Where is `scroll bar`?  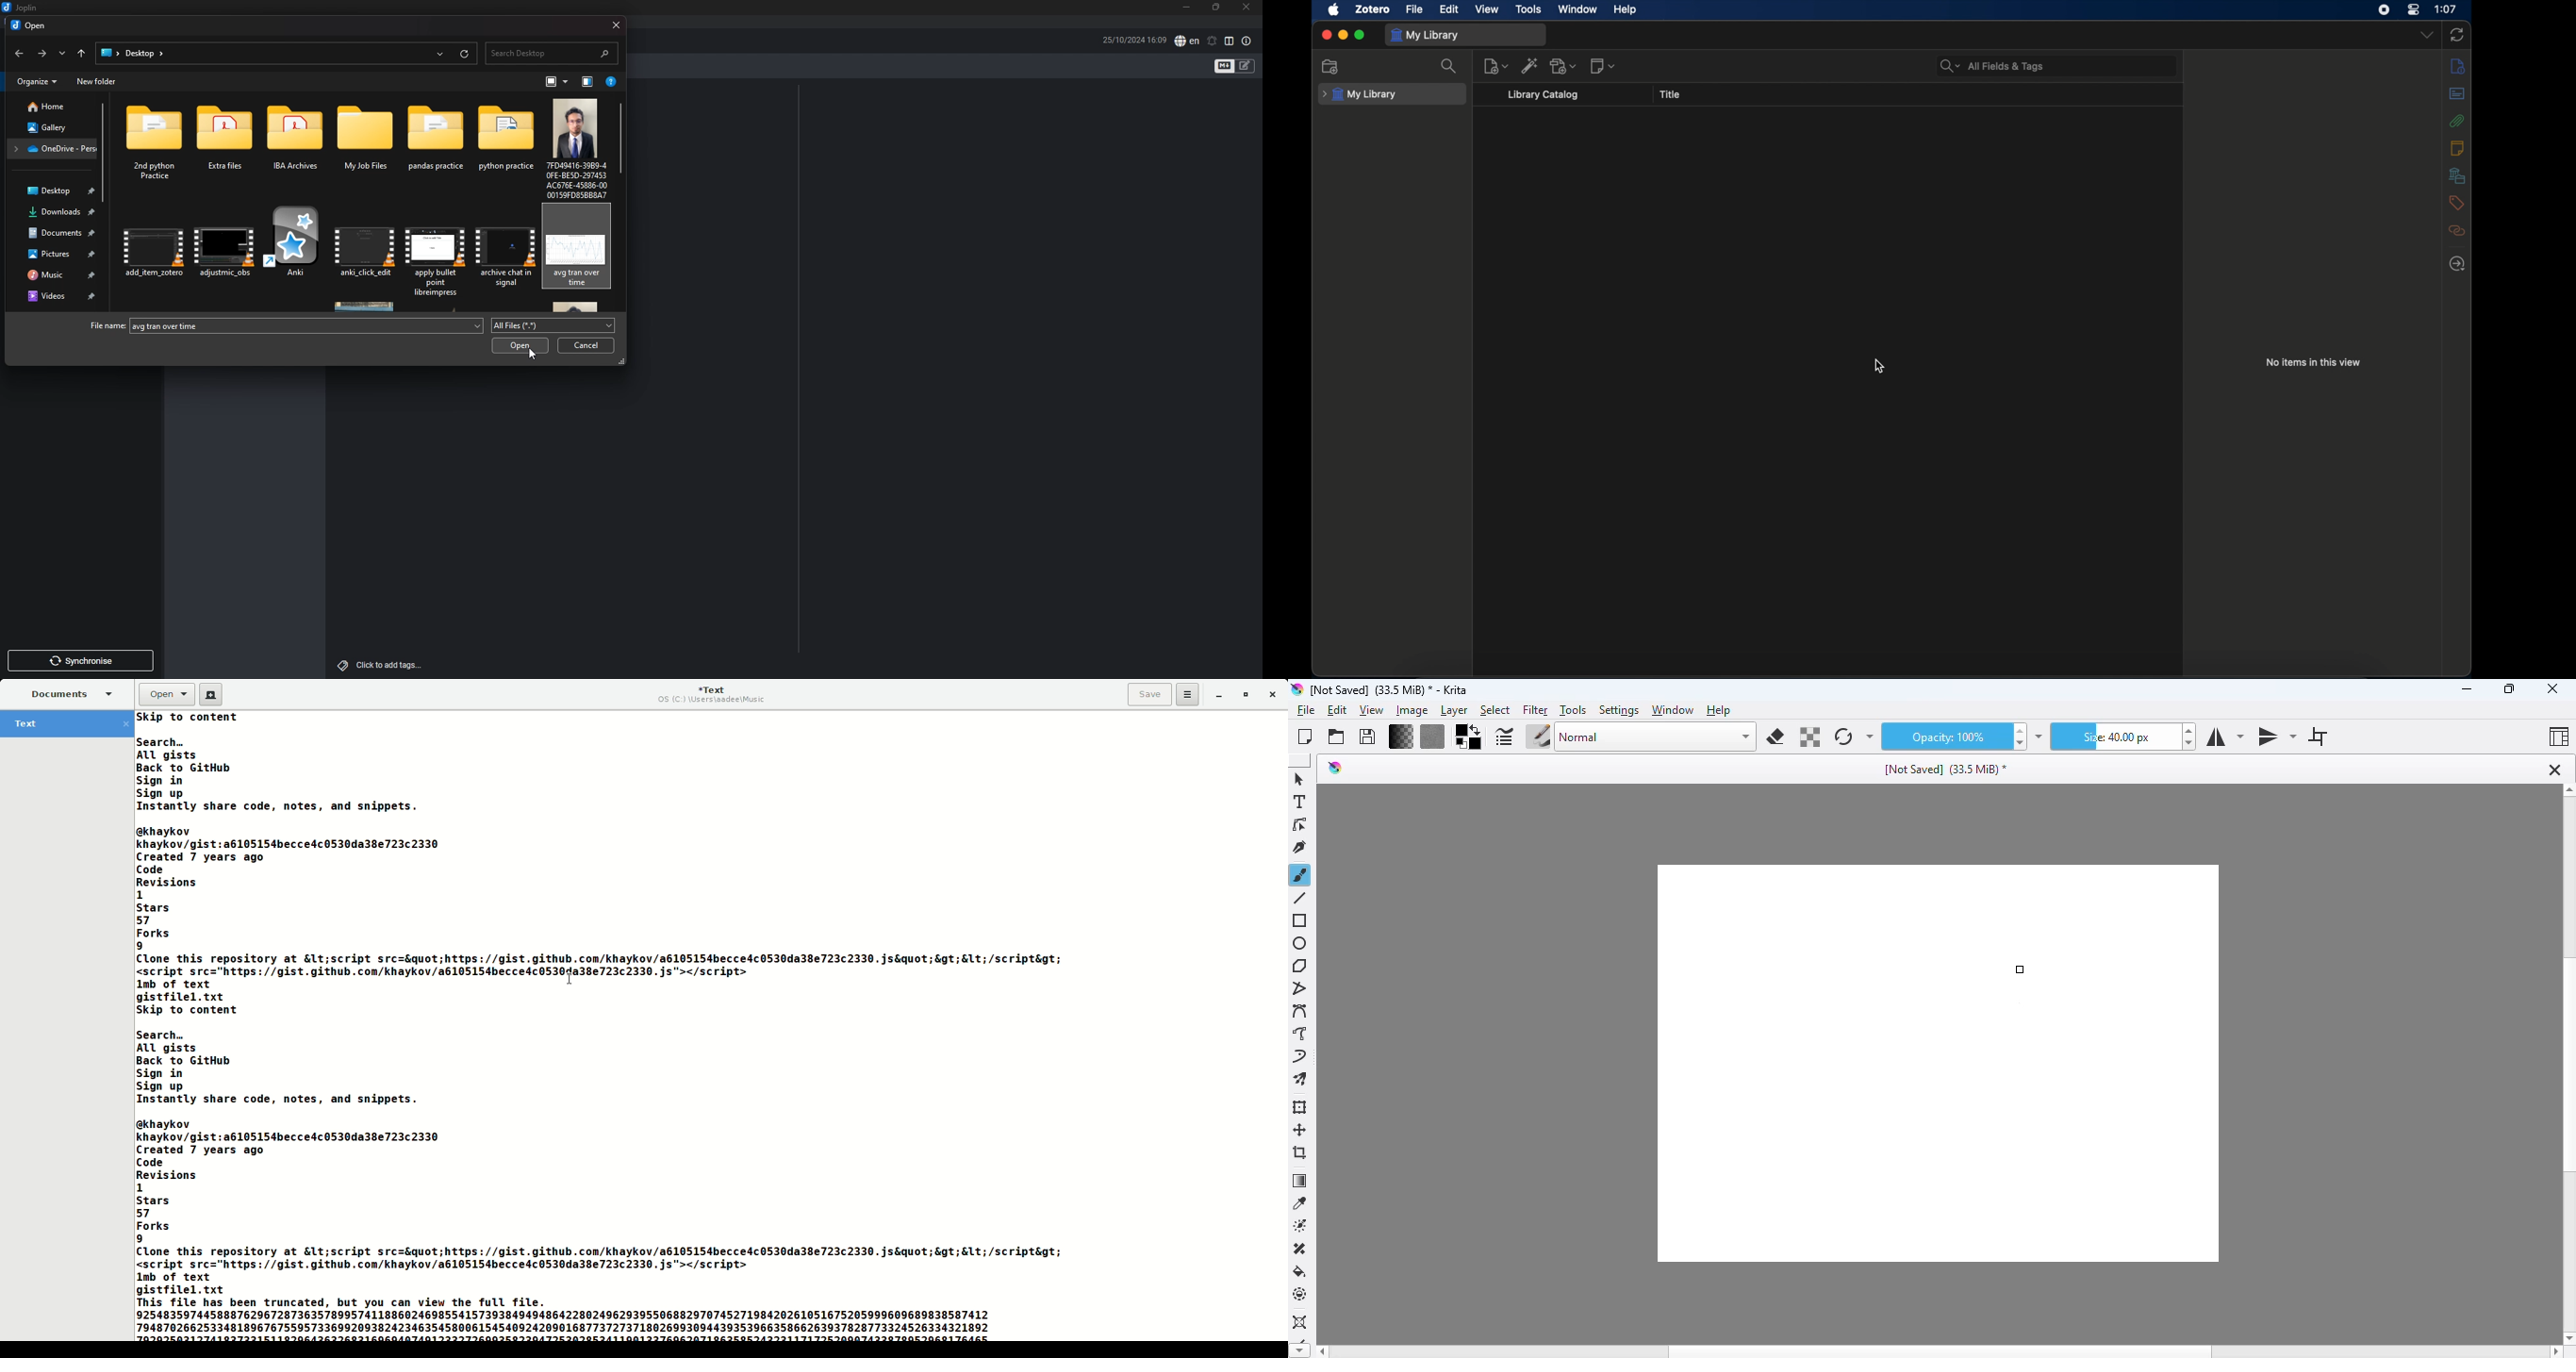 scroll bar is located at coordinates (106, 153).